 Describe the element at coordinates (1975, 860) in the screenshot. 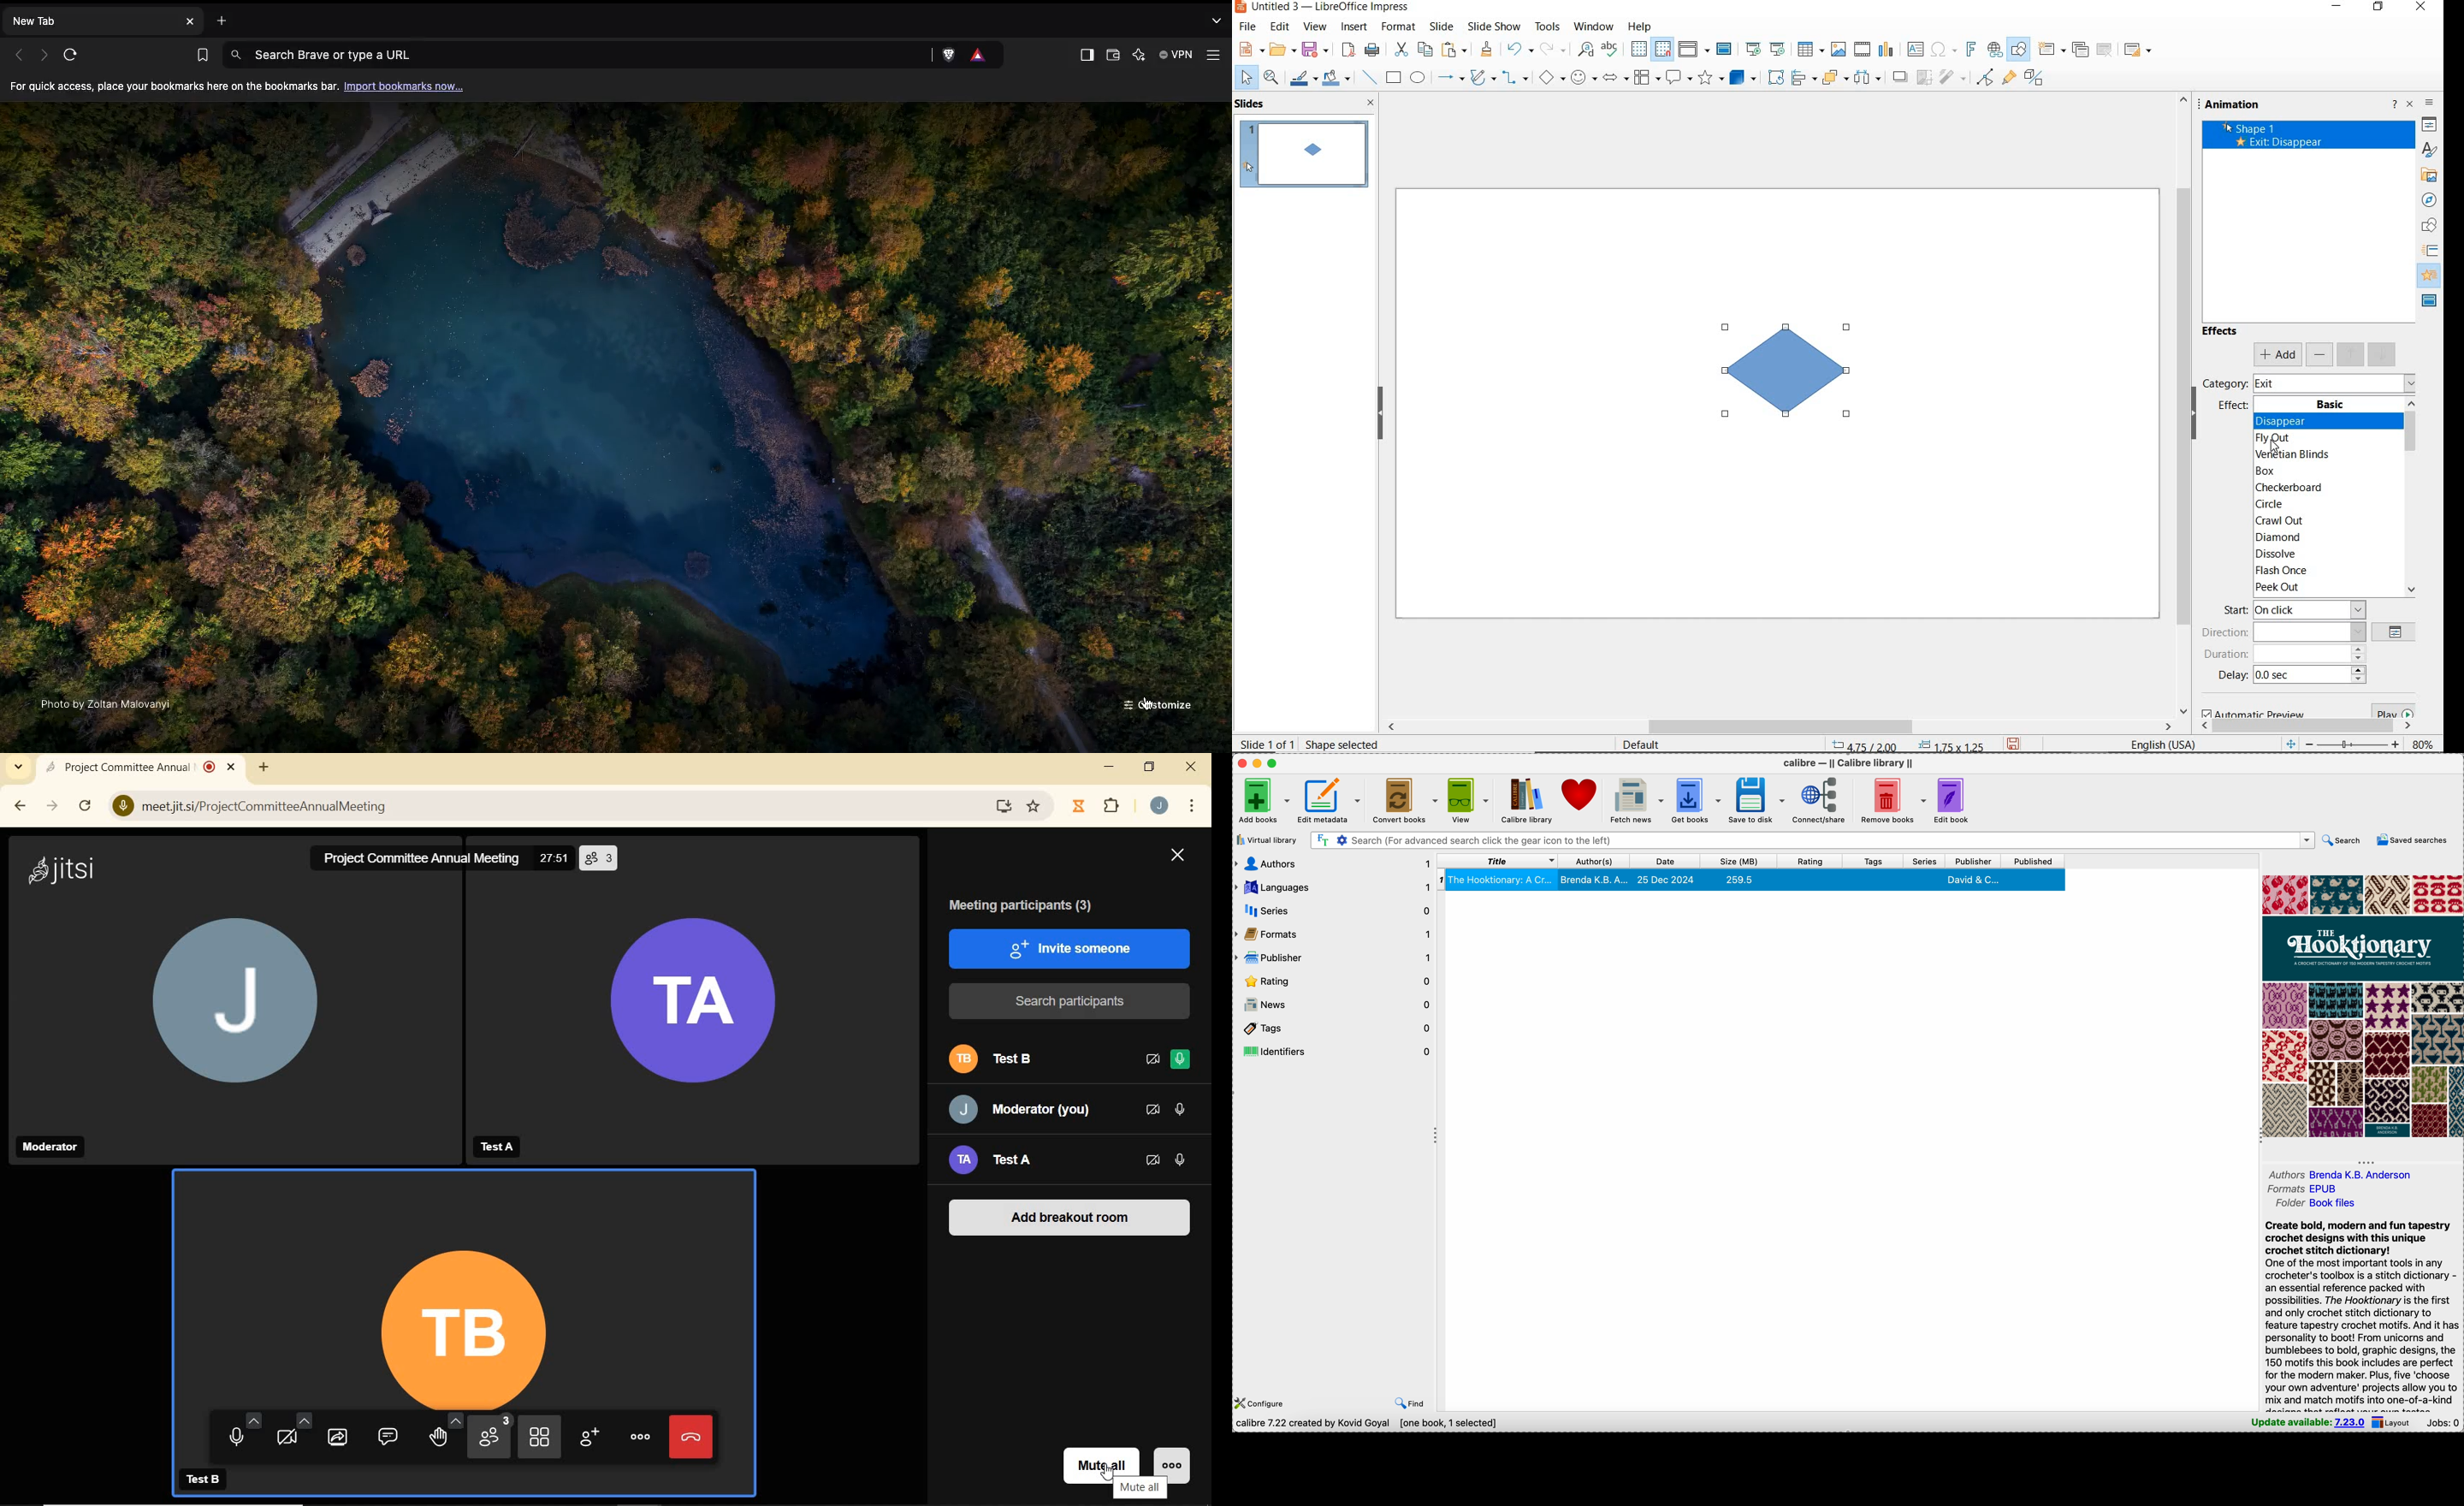

I see `publisher` at that location.